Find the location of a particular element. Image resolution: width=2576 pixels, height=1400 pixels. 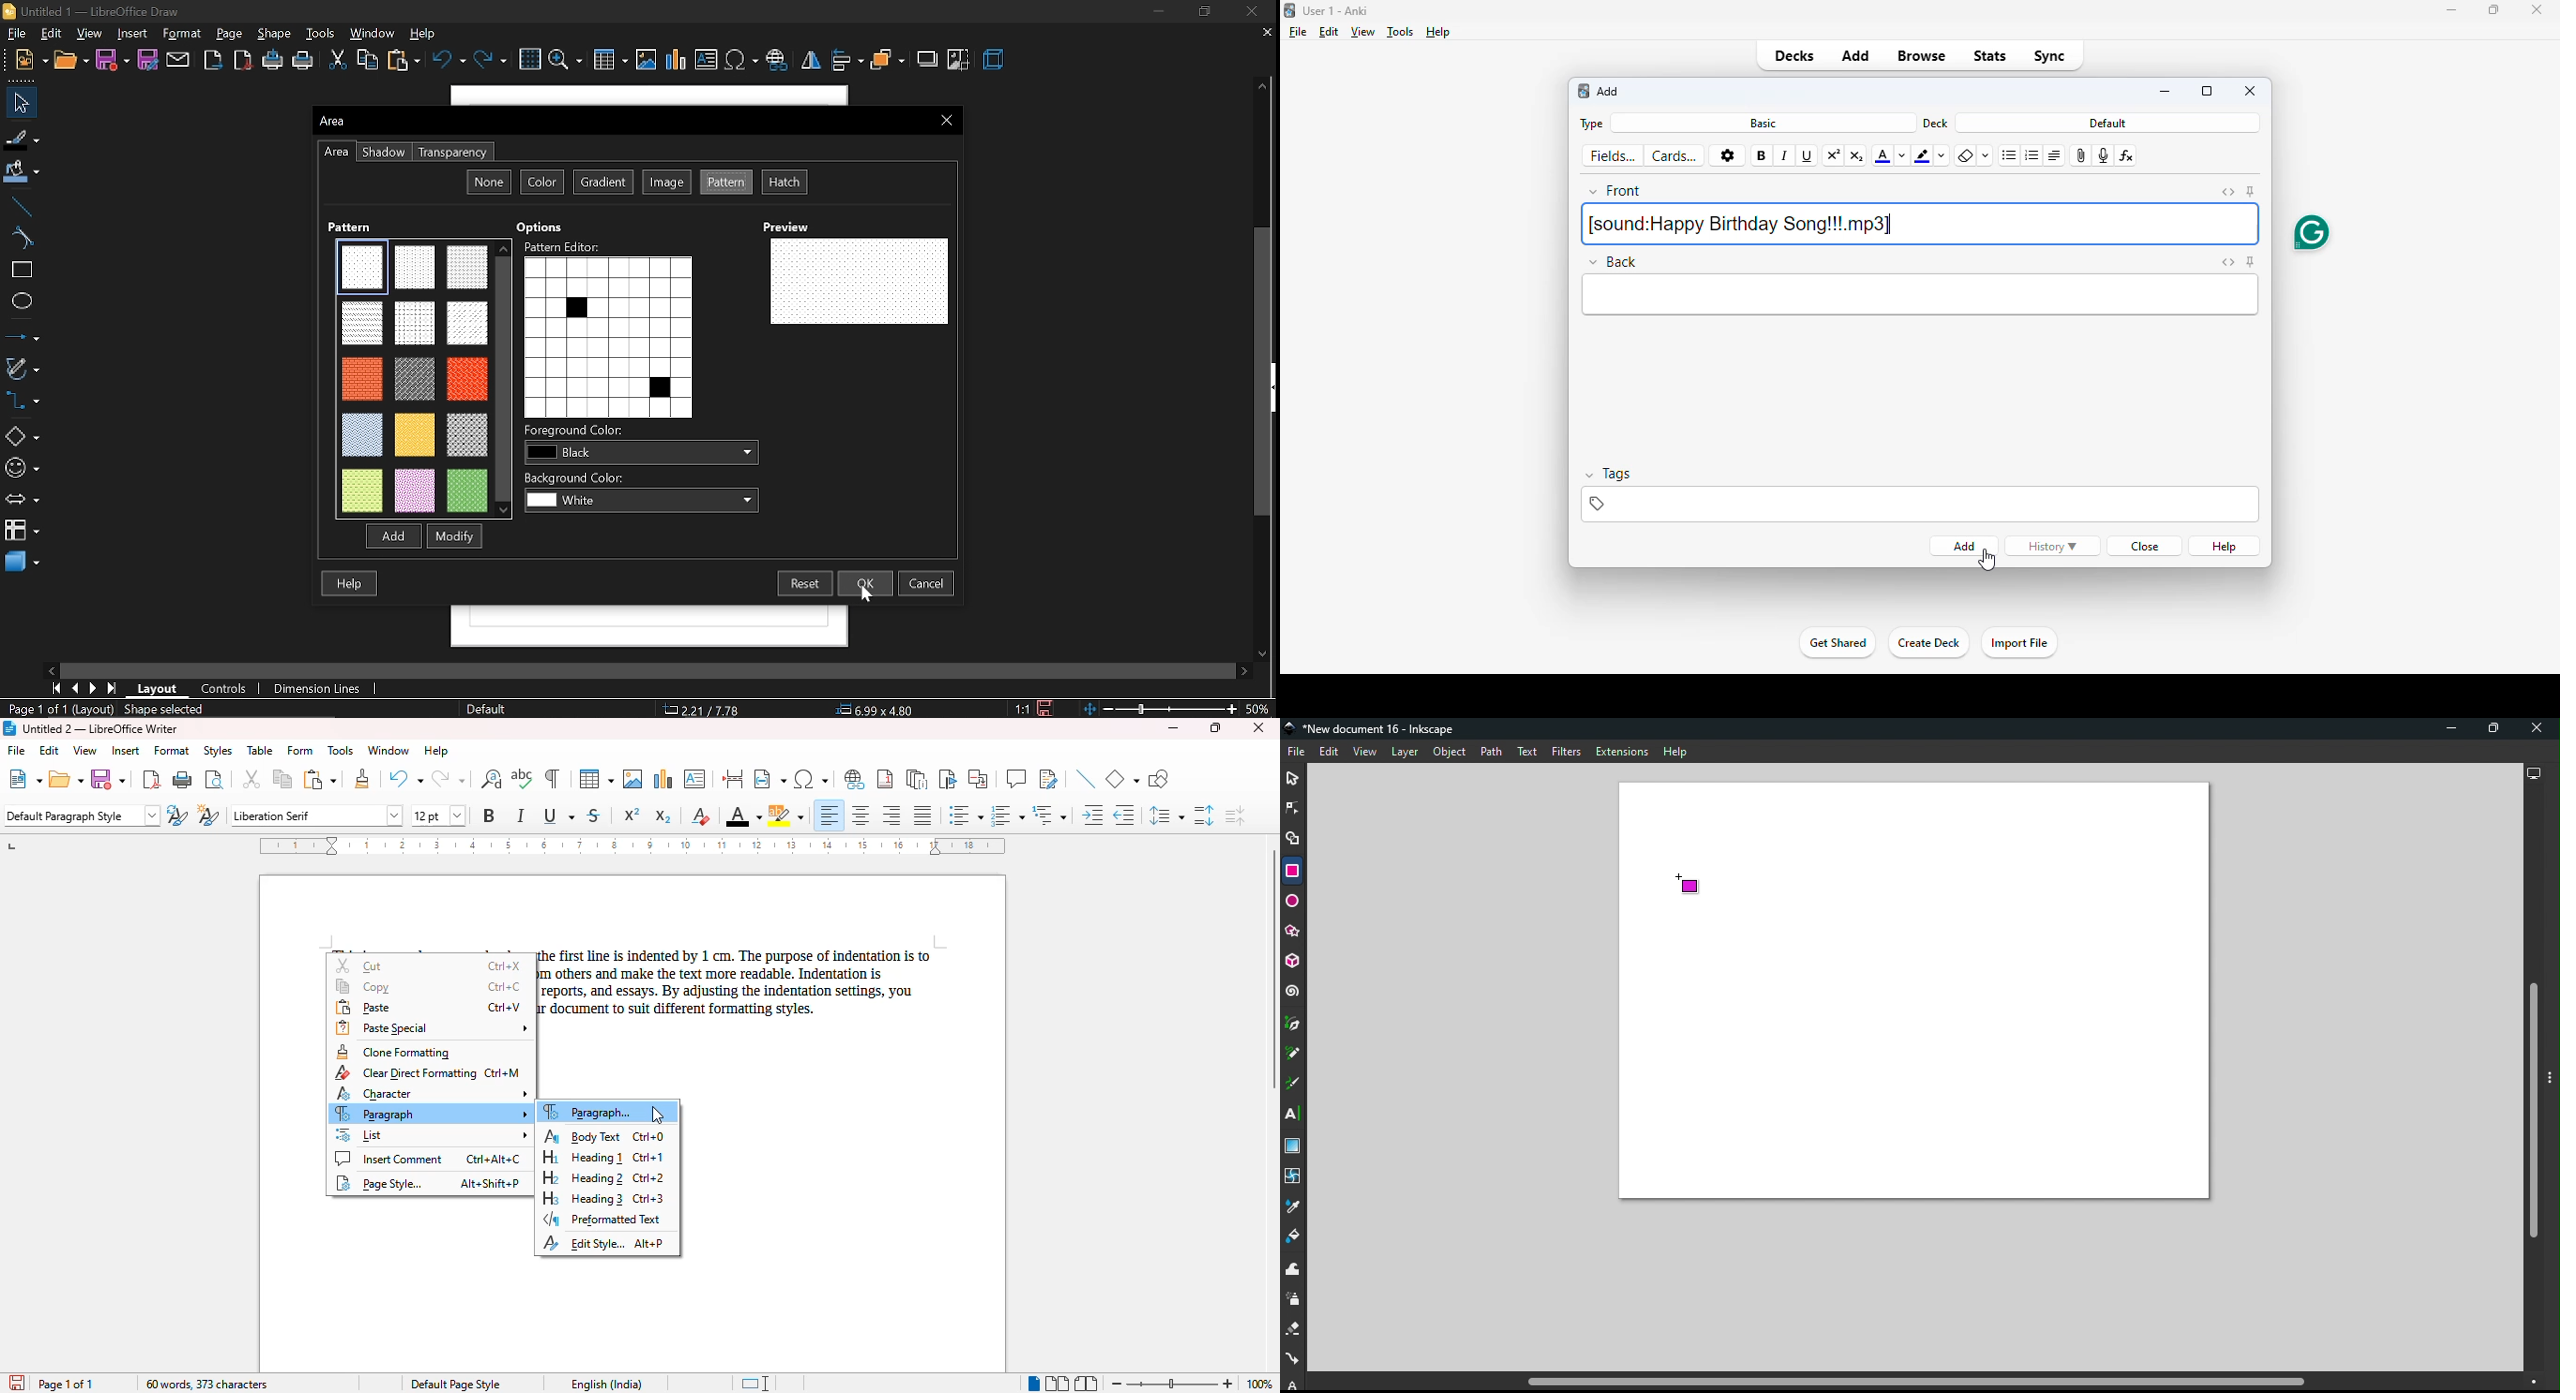

gradient is located at coordinates (603, 183).